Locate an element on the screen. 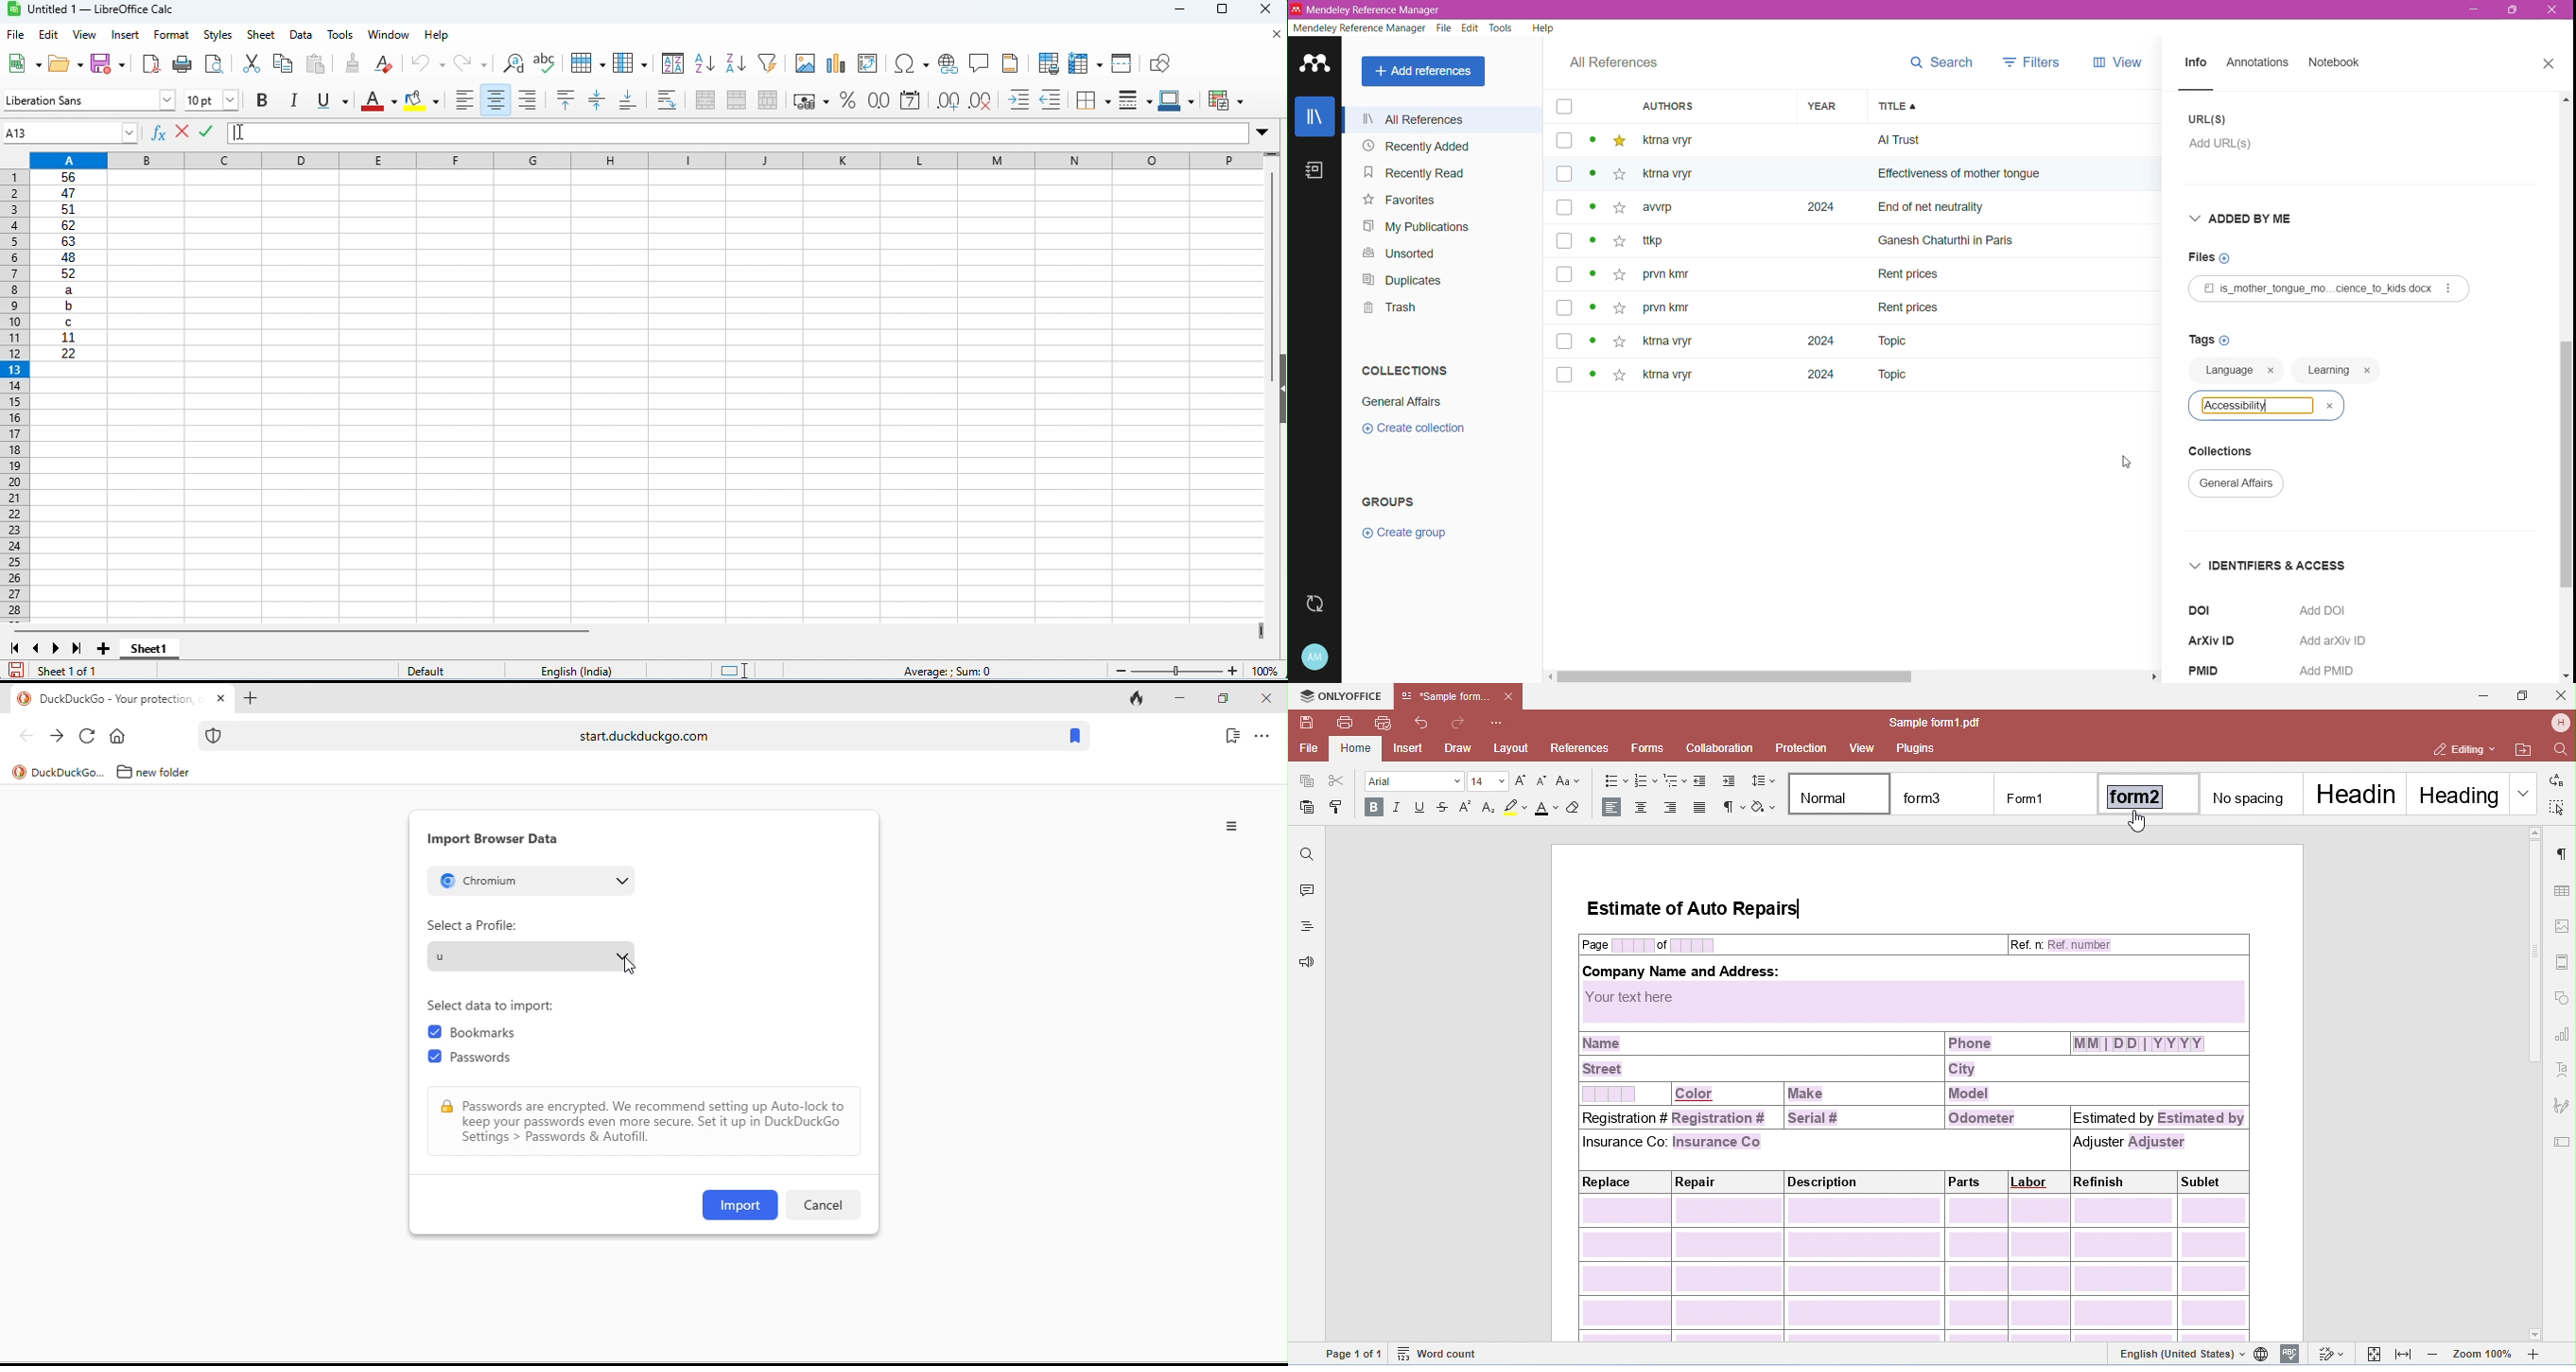 The image size is (2576, 1372). Untitled 1 — LibreOffice Calc is located at coordinates (101, 9).